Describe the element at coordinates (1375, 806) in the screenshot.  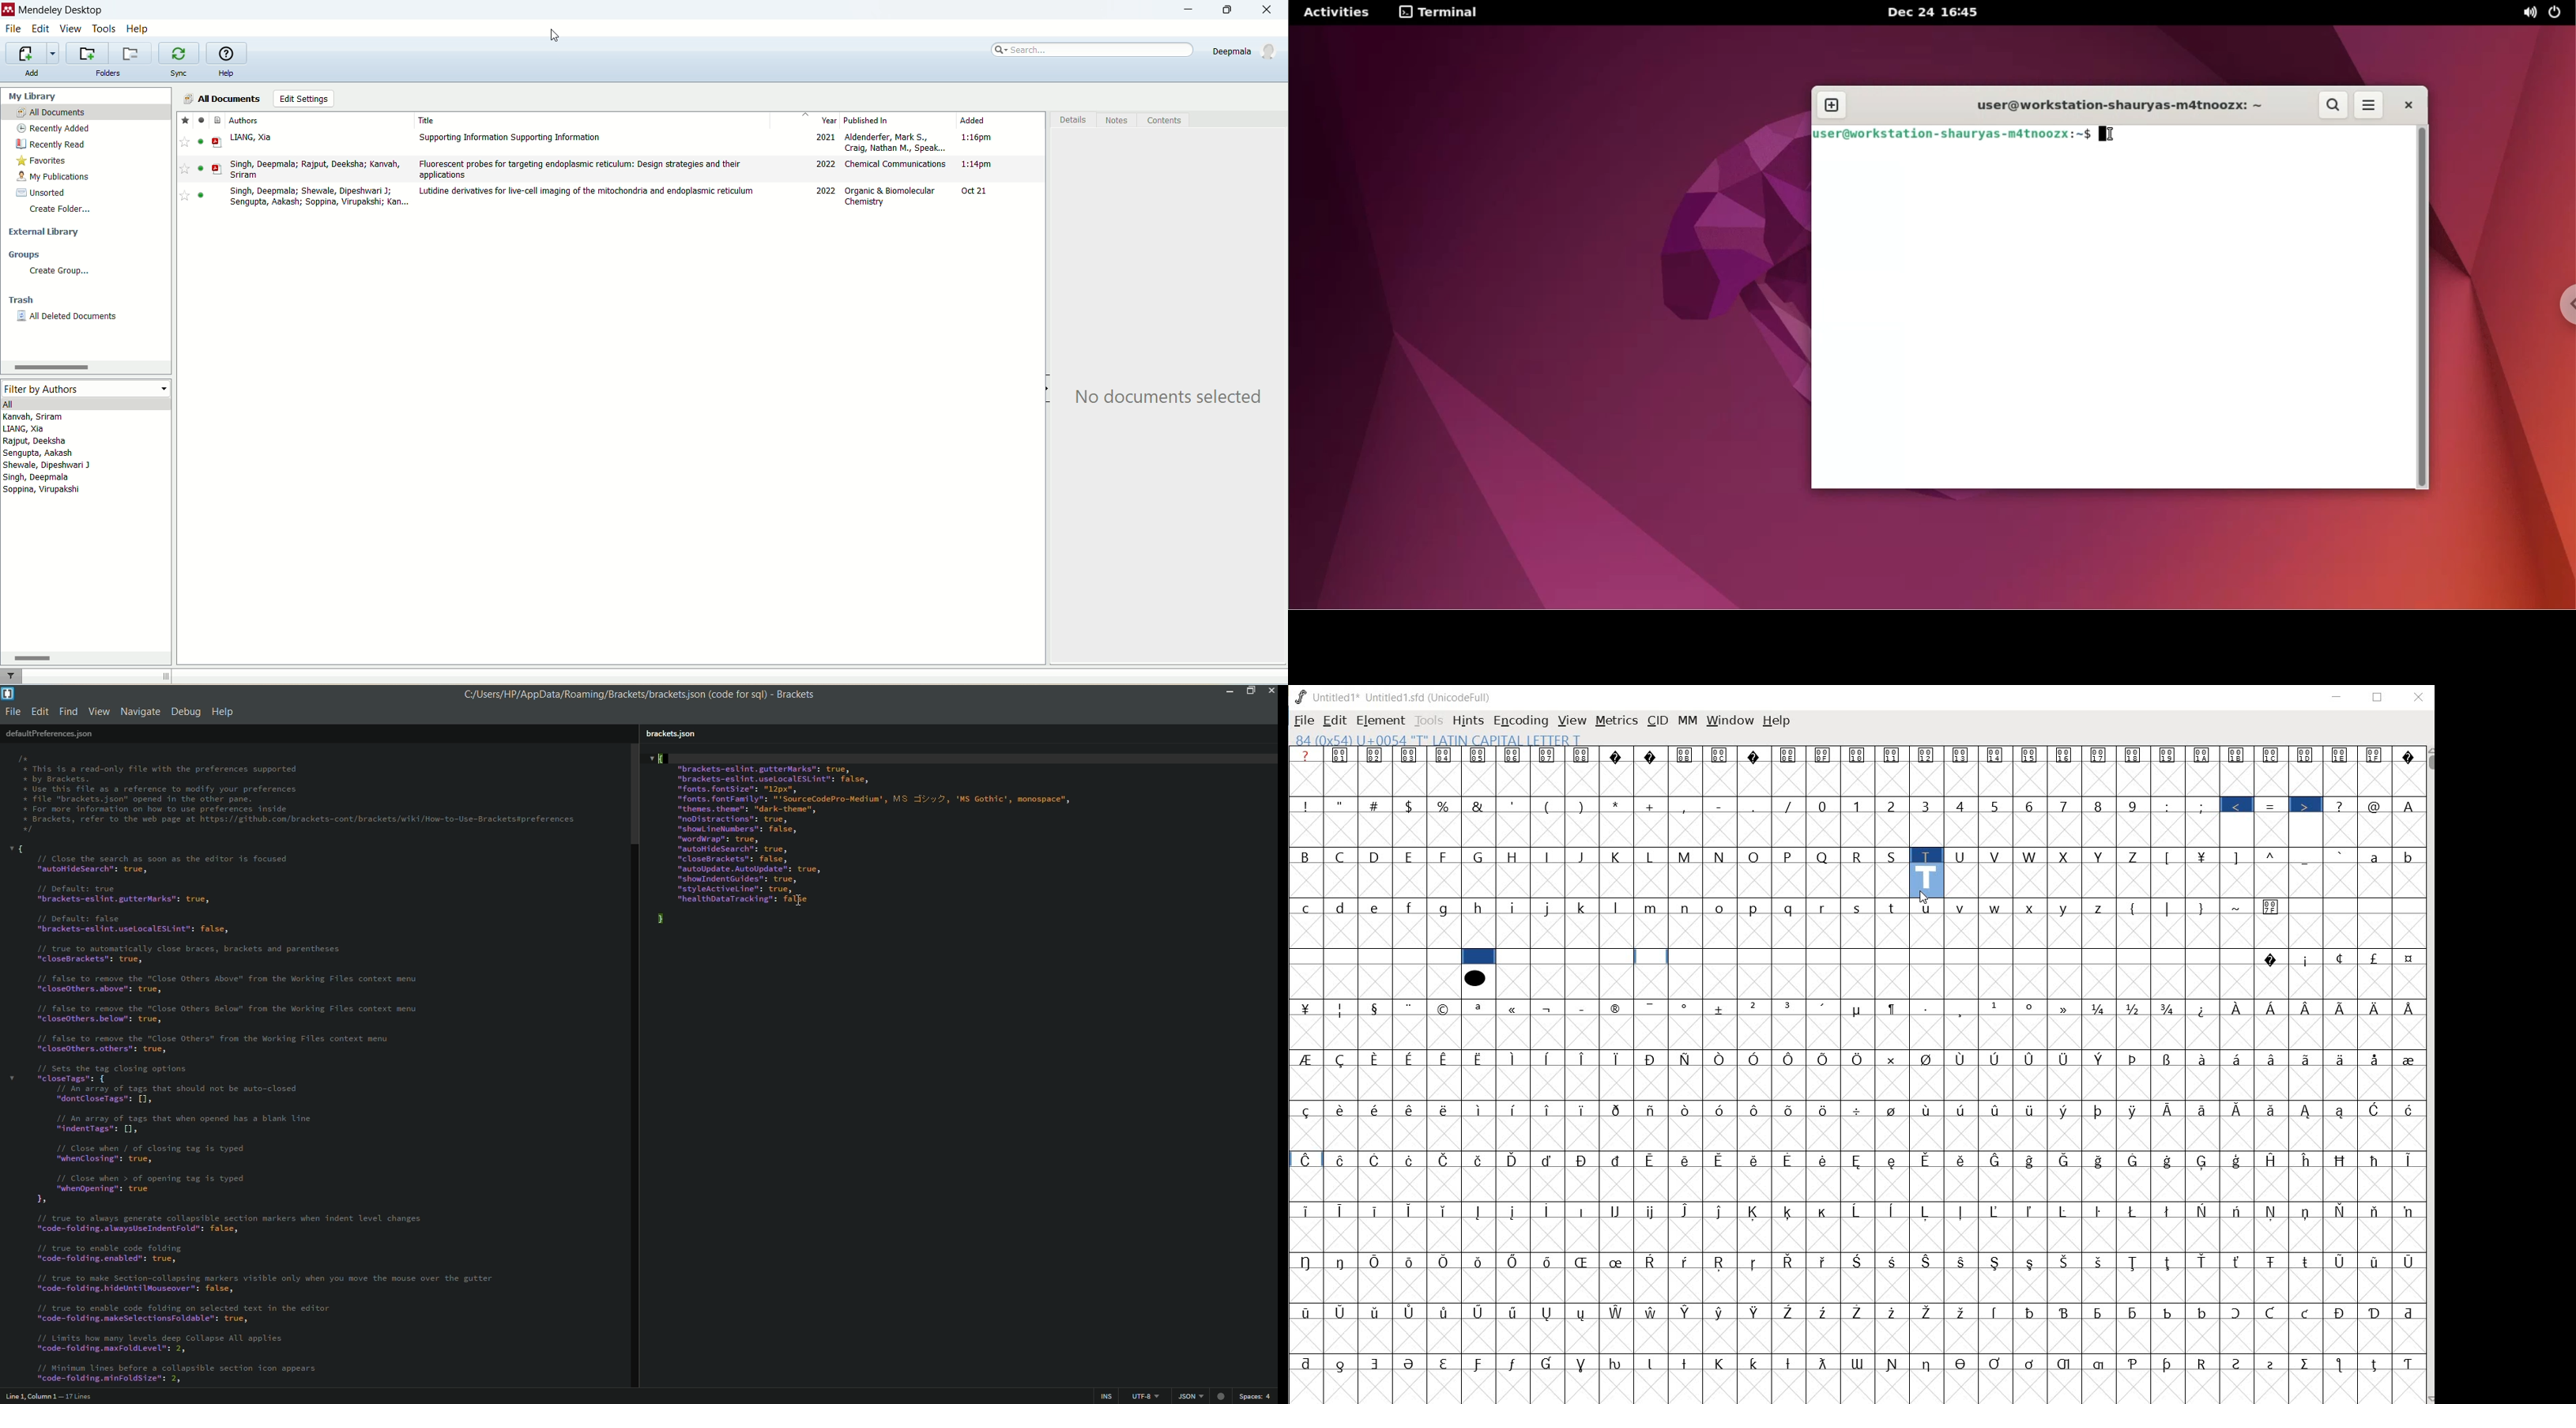
I see `#` at that location.